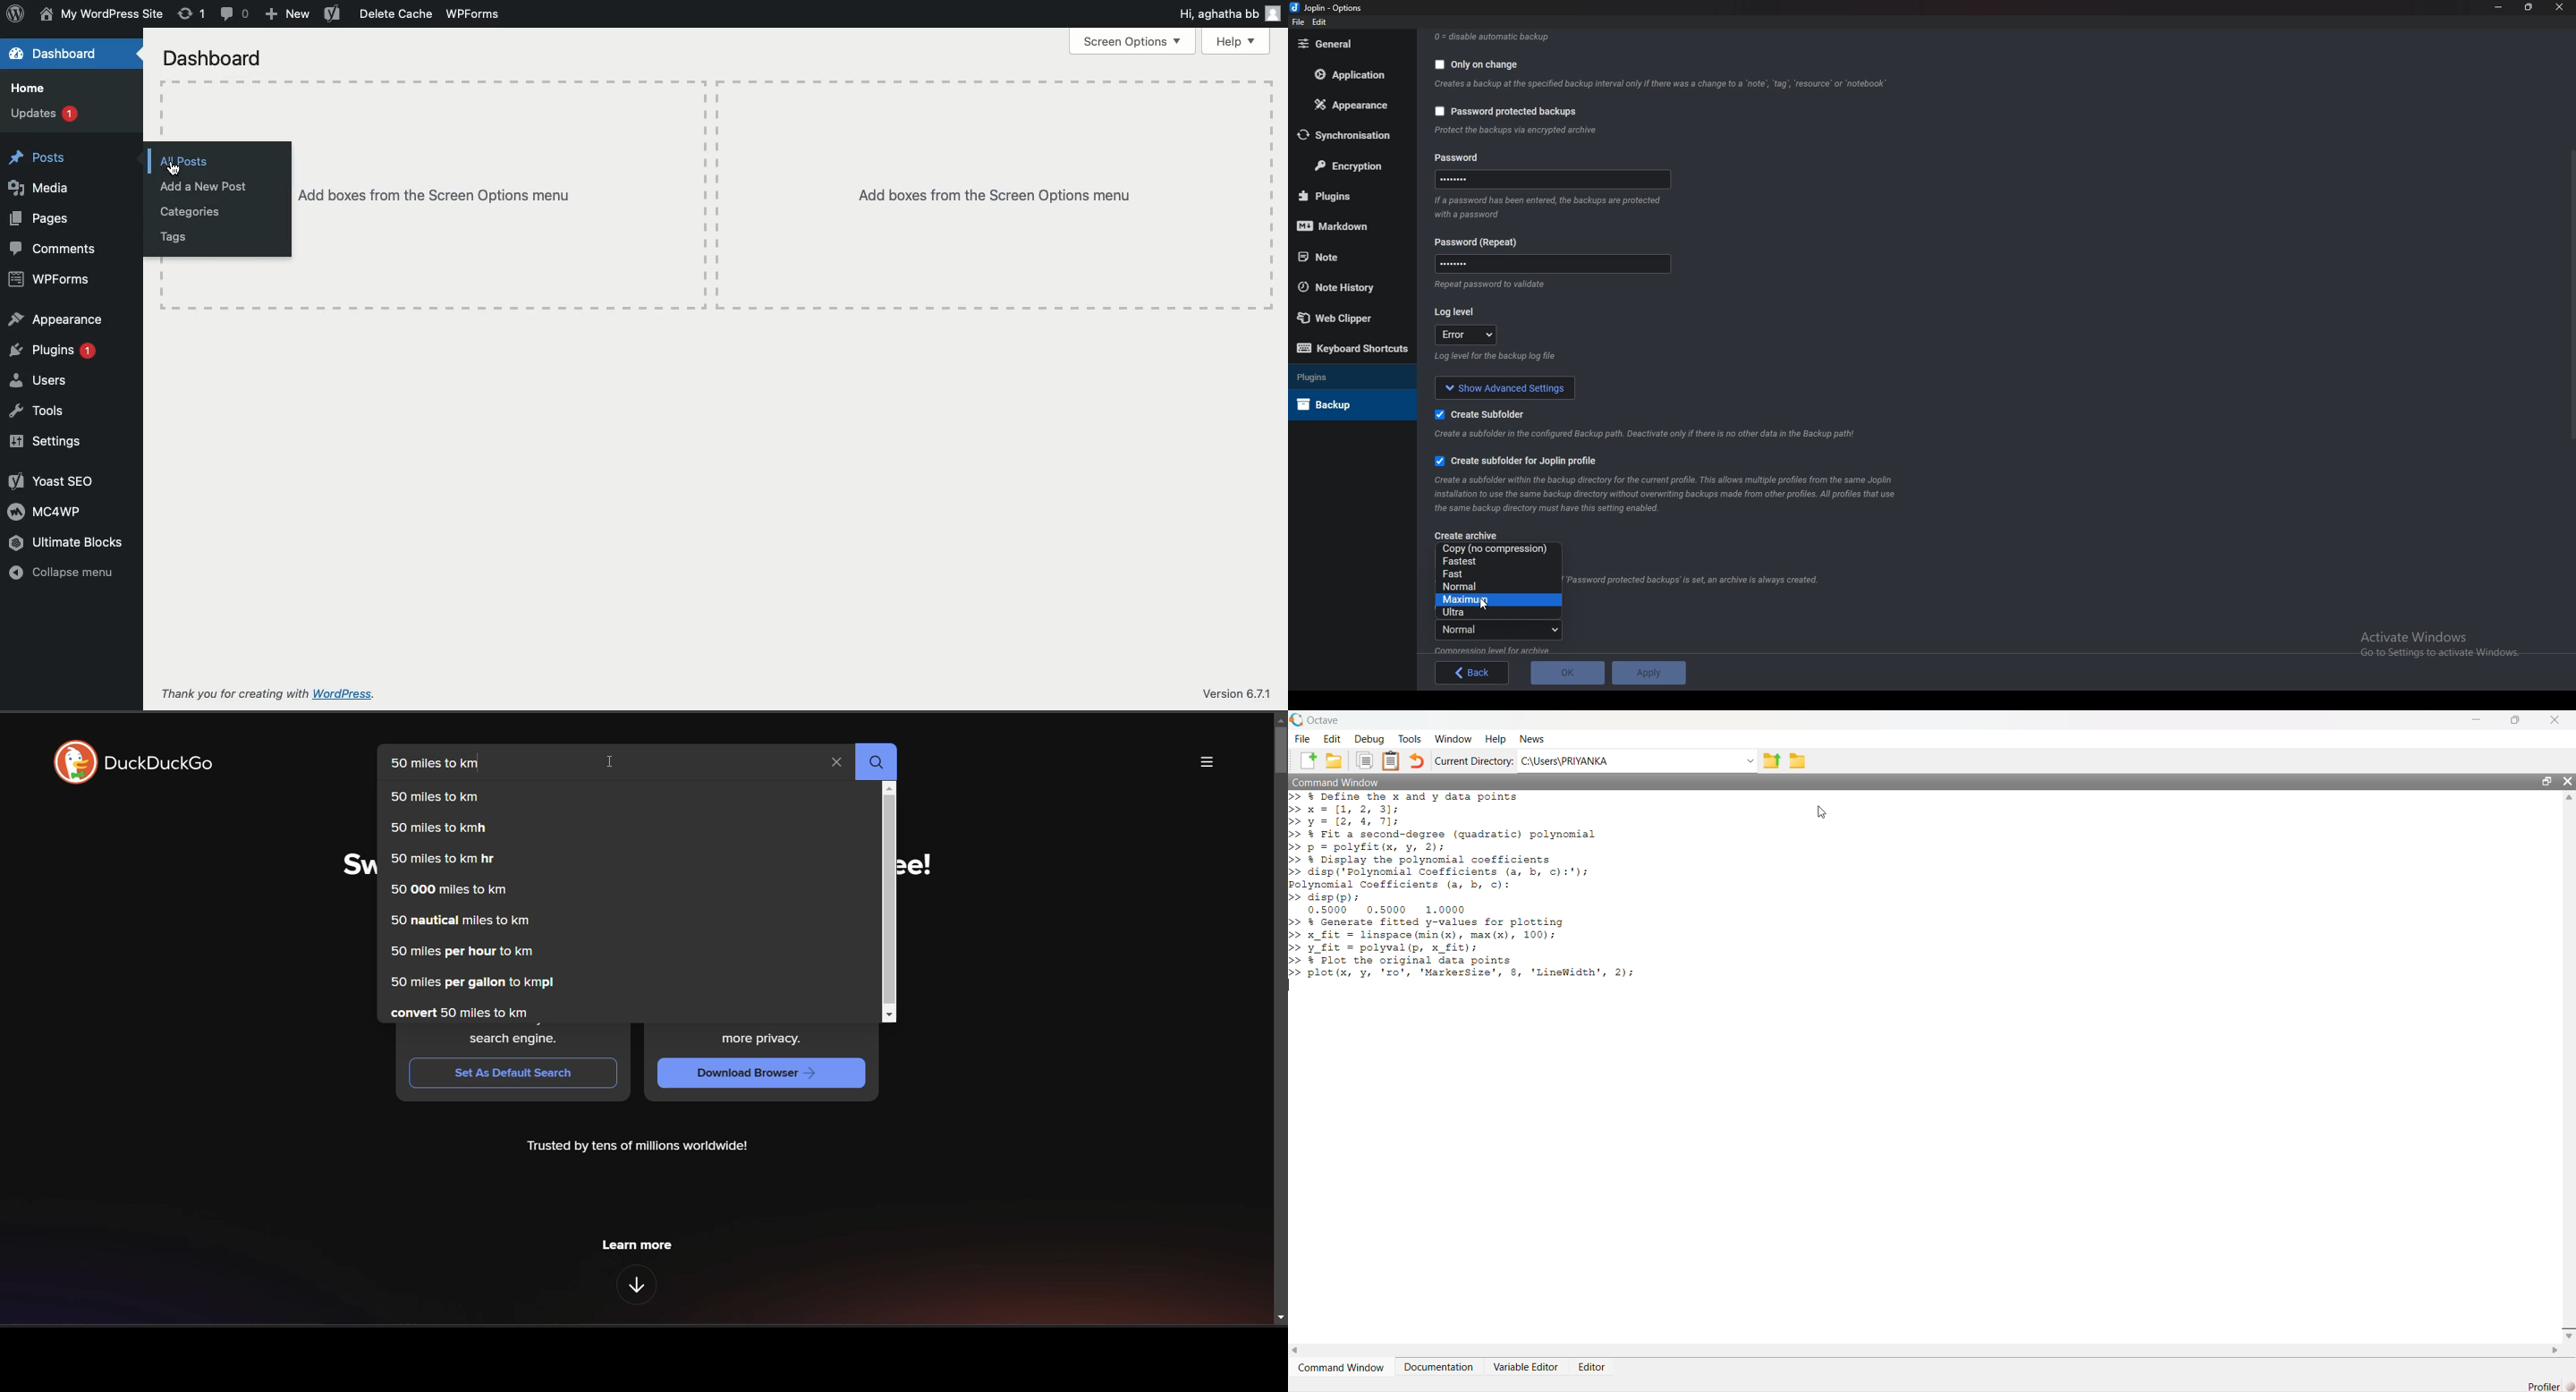  I want to click on Comments, so click(55, 248).